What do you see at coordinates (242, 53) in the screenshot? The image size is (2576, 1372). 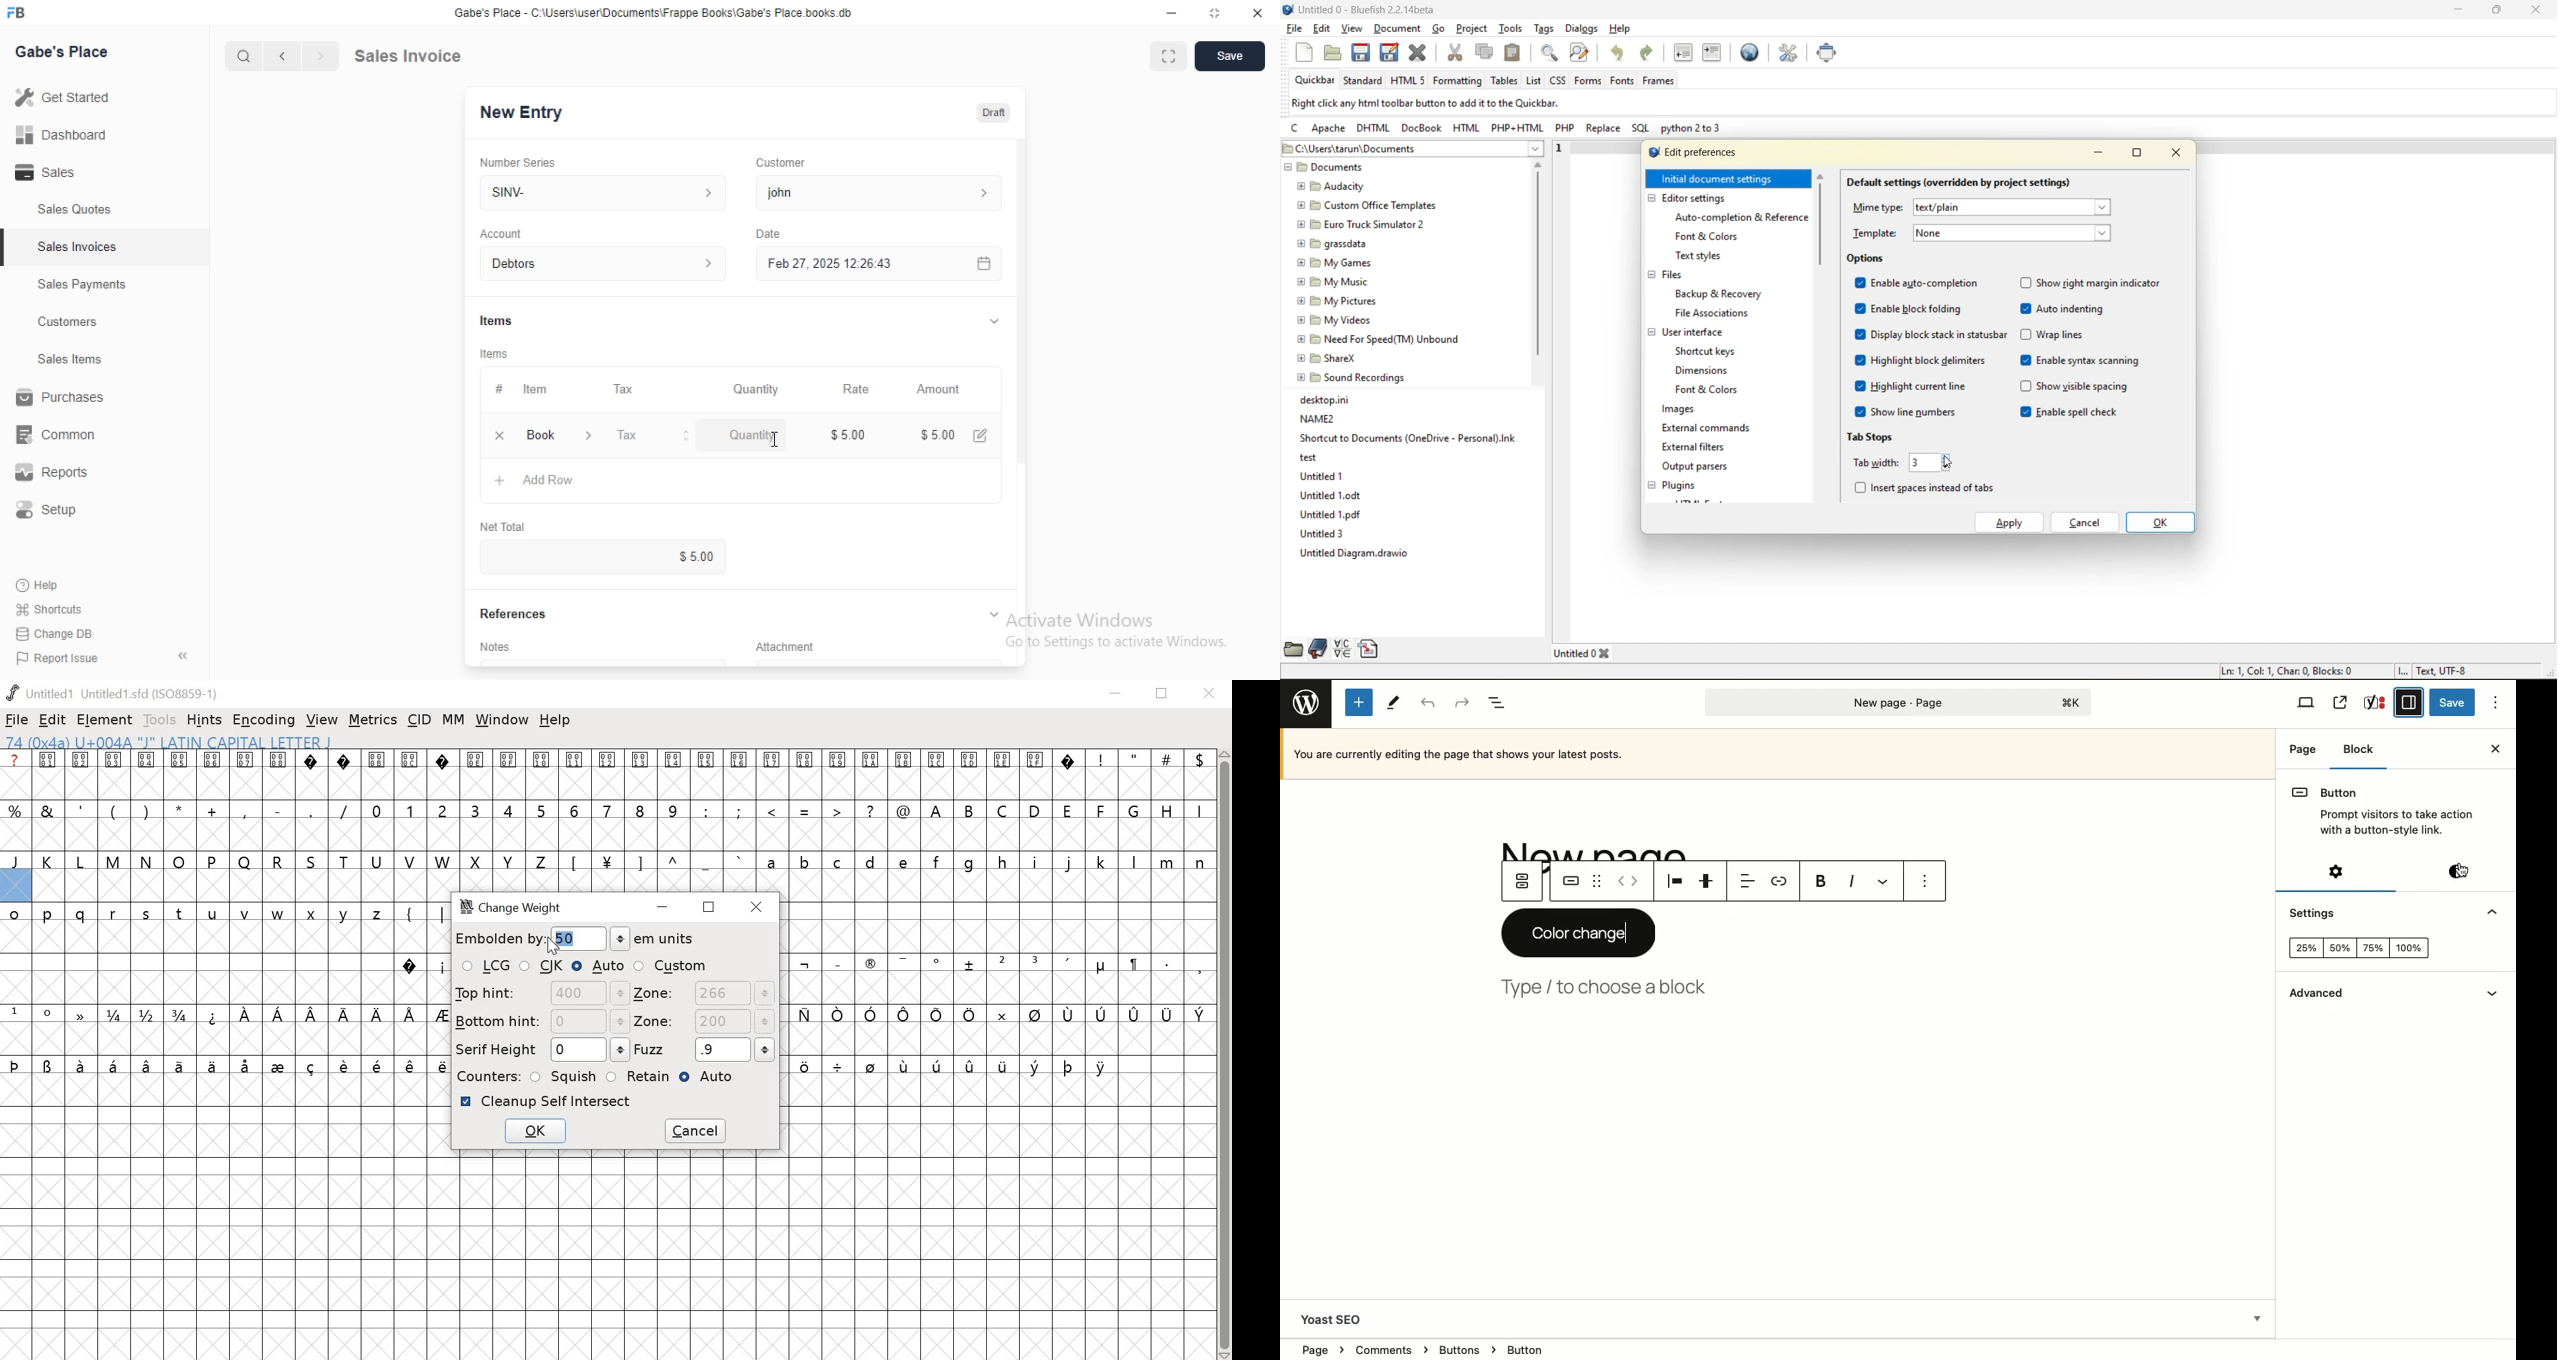 I see `Search` at bounding box center [242, 53].